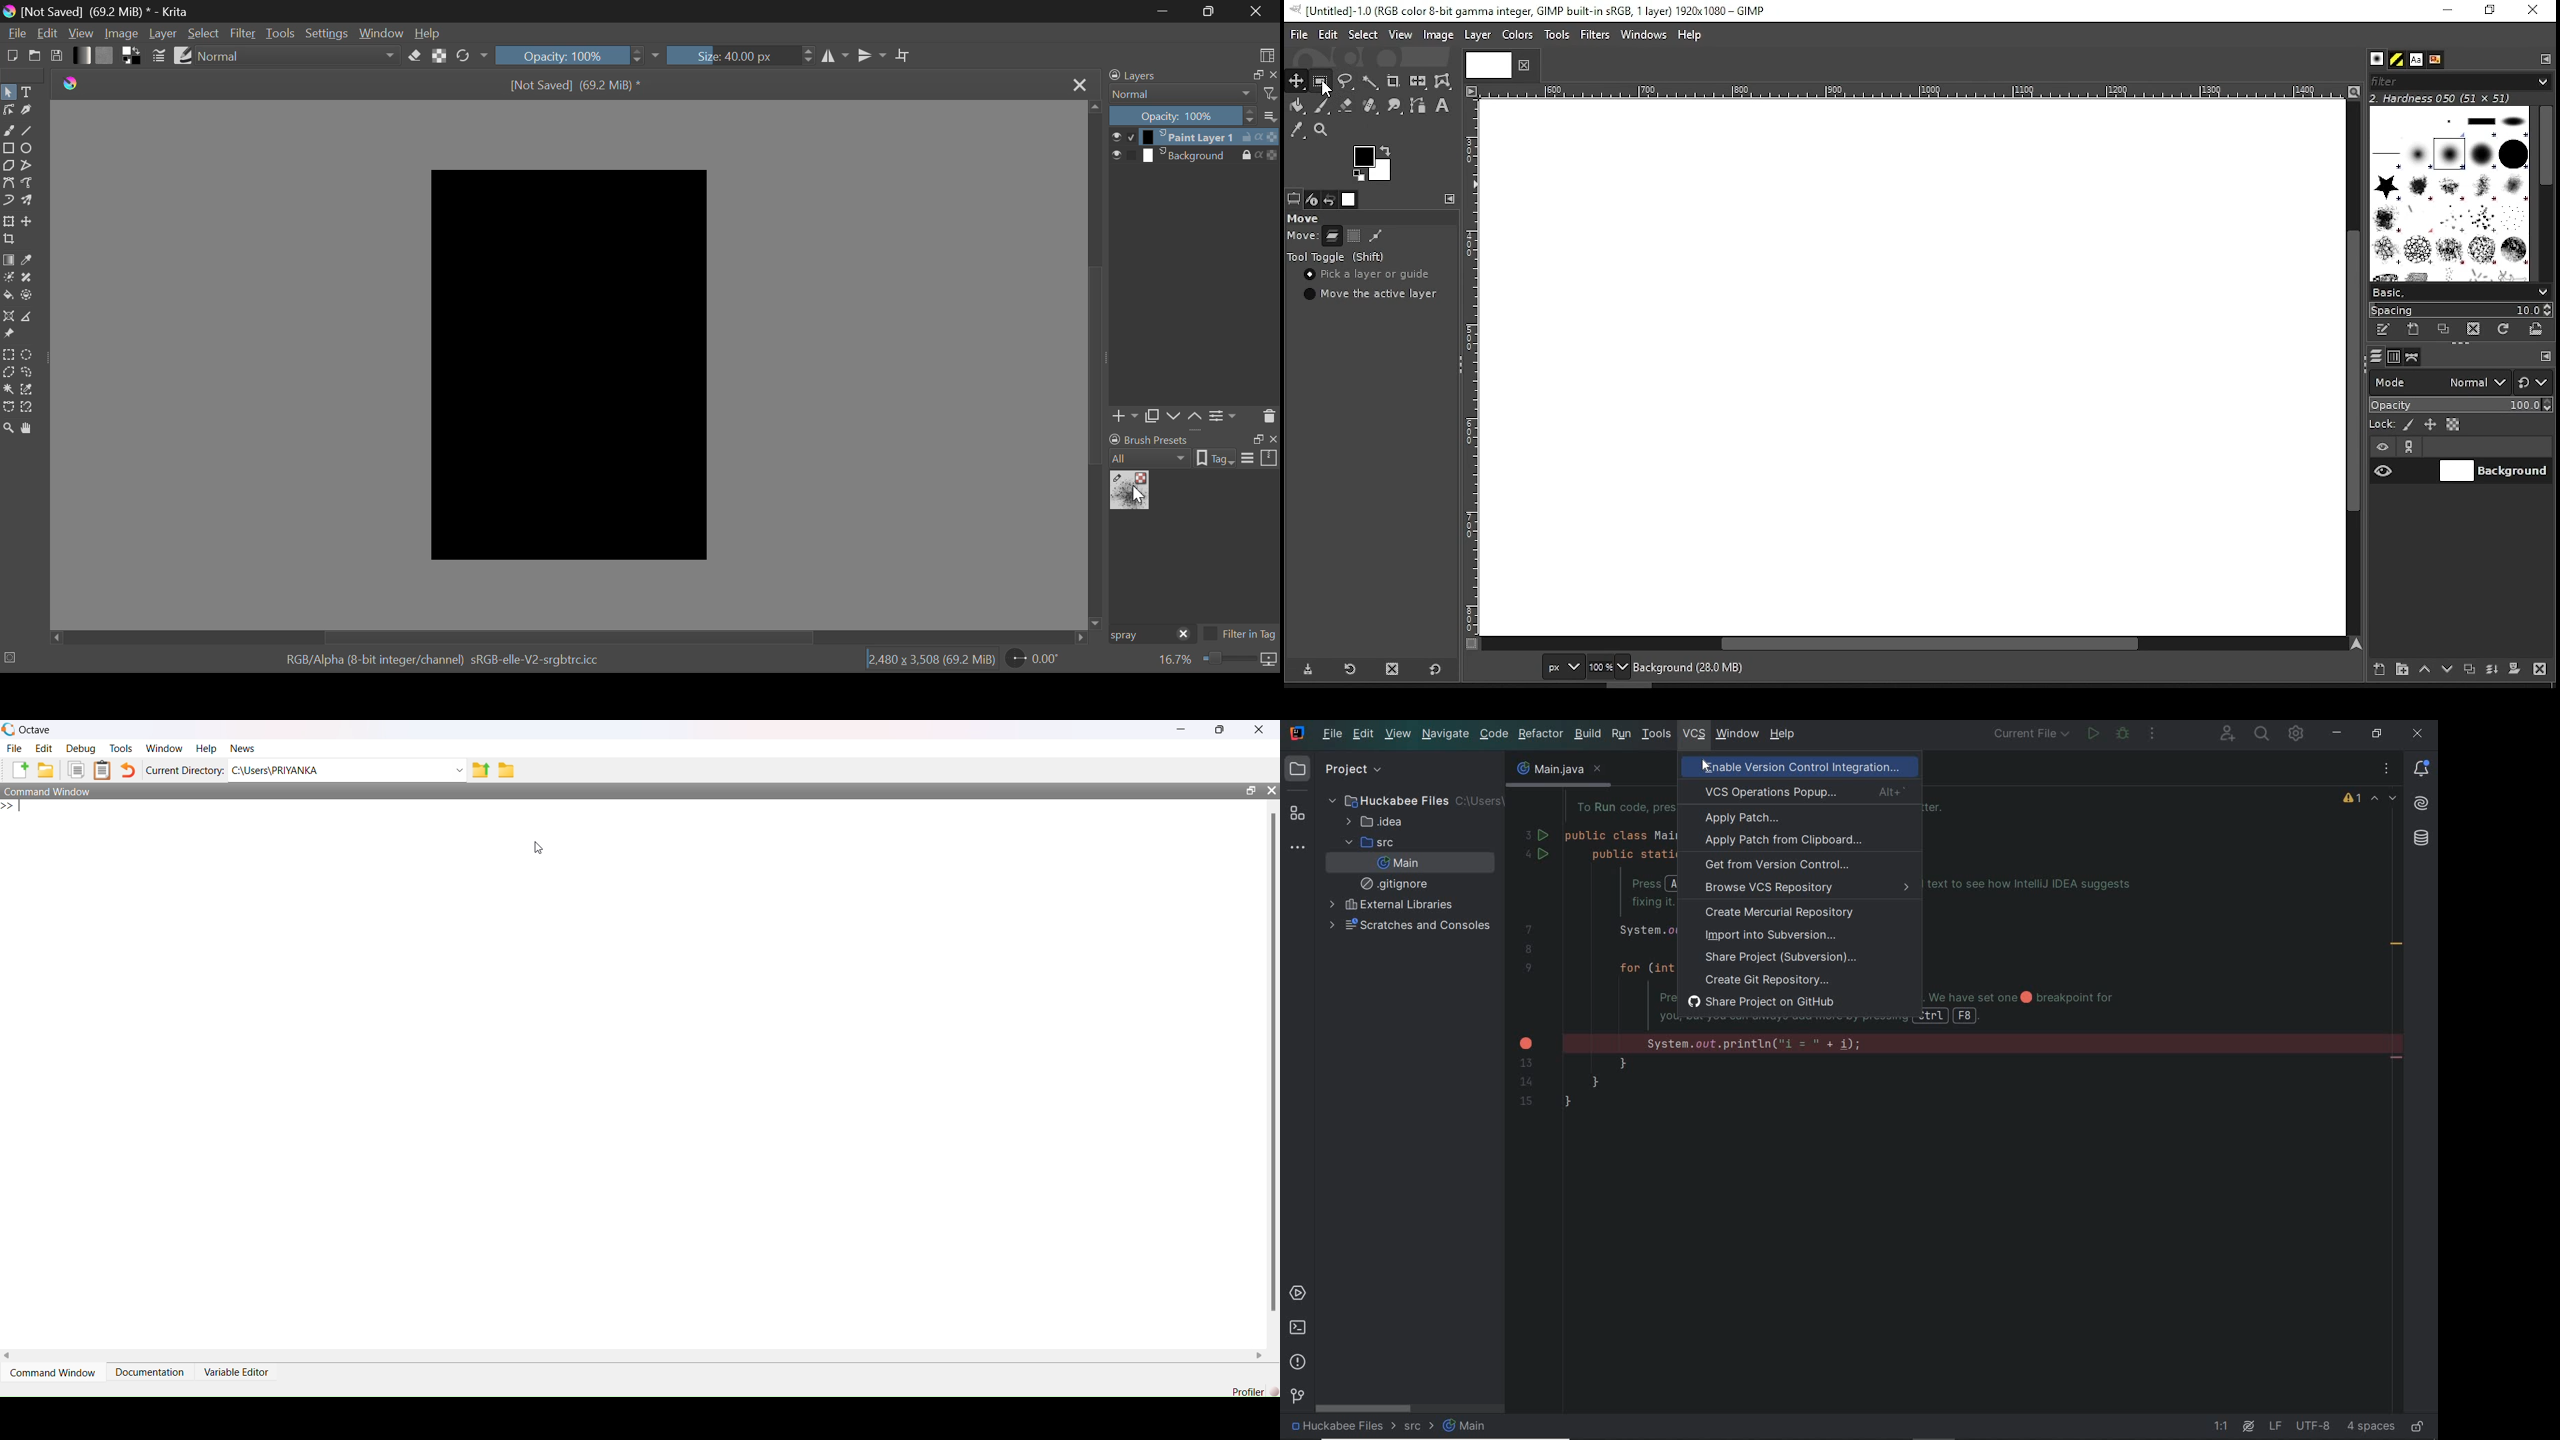  What do you see at coordinates (1445, 735) in the screenshot?
I see `navigate` at bounding box center [1445, 735].